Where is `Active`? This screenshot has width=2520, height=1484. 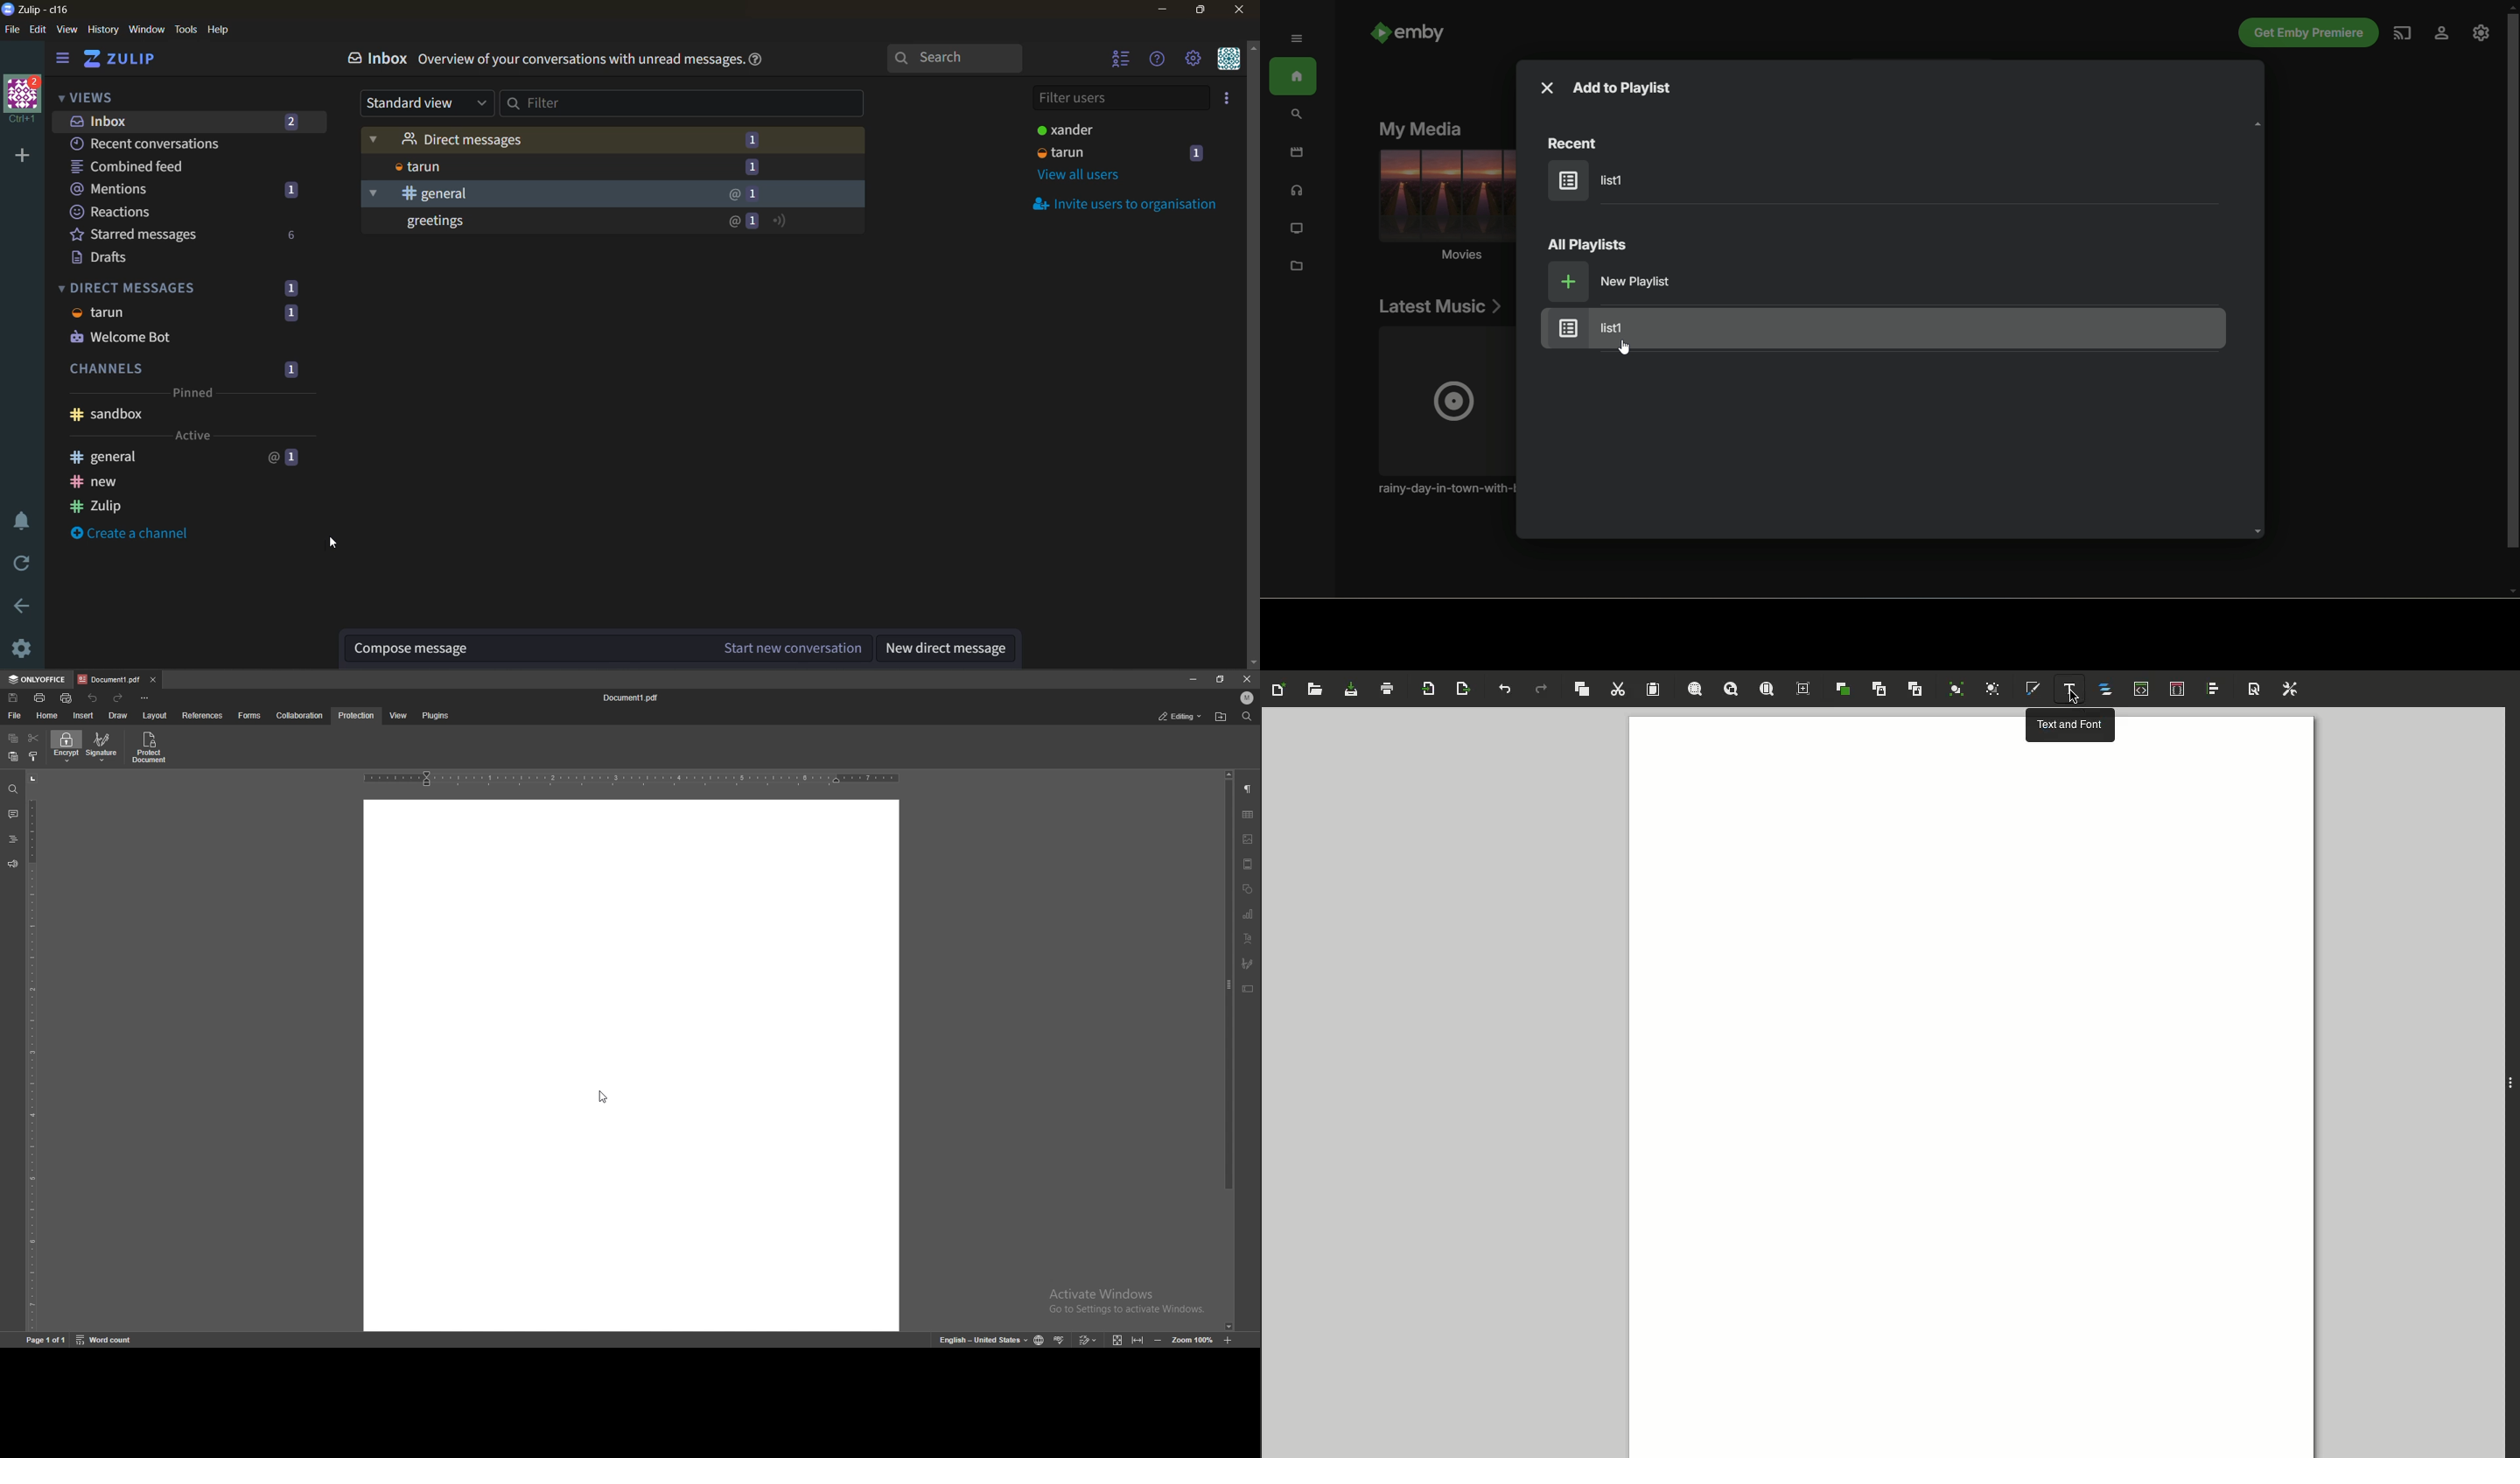 Active is located at coordinates (194, 437).